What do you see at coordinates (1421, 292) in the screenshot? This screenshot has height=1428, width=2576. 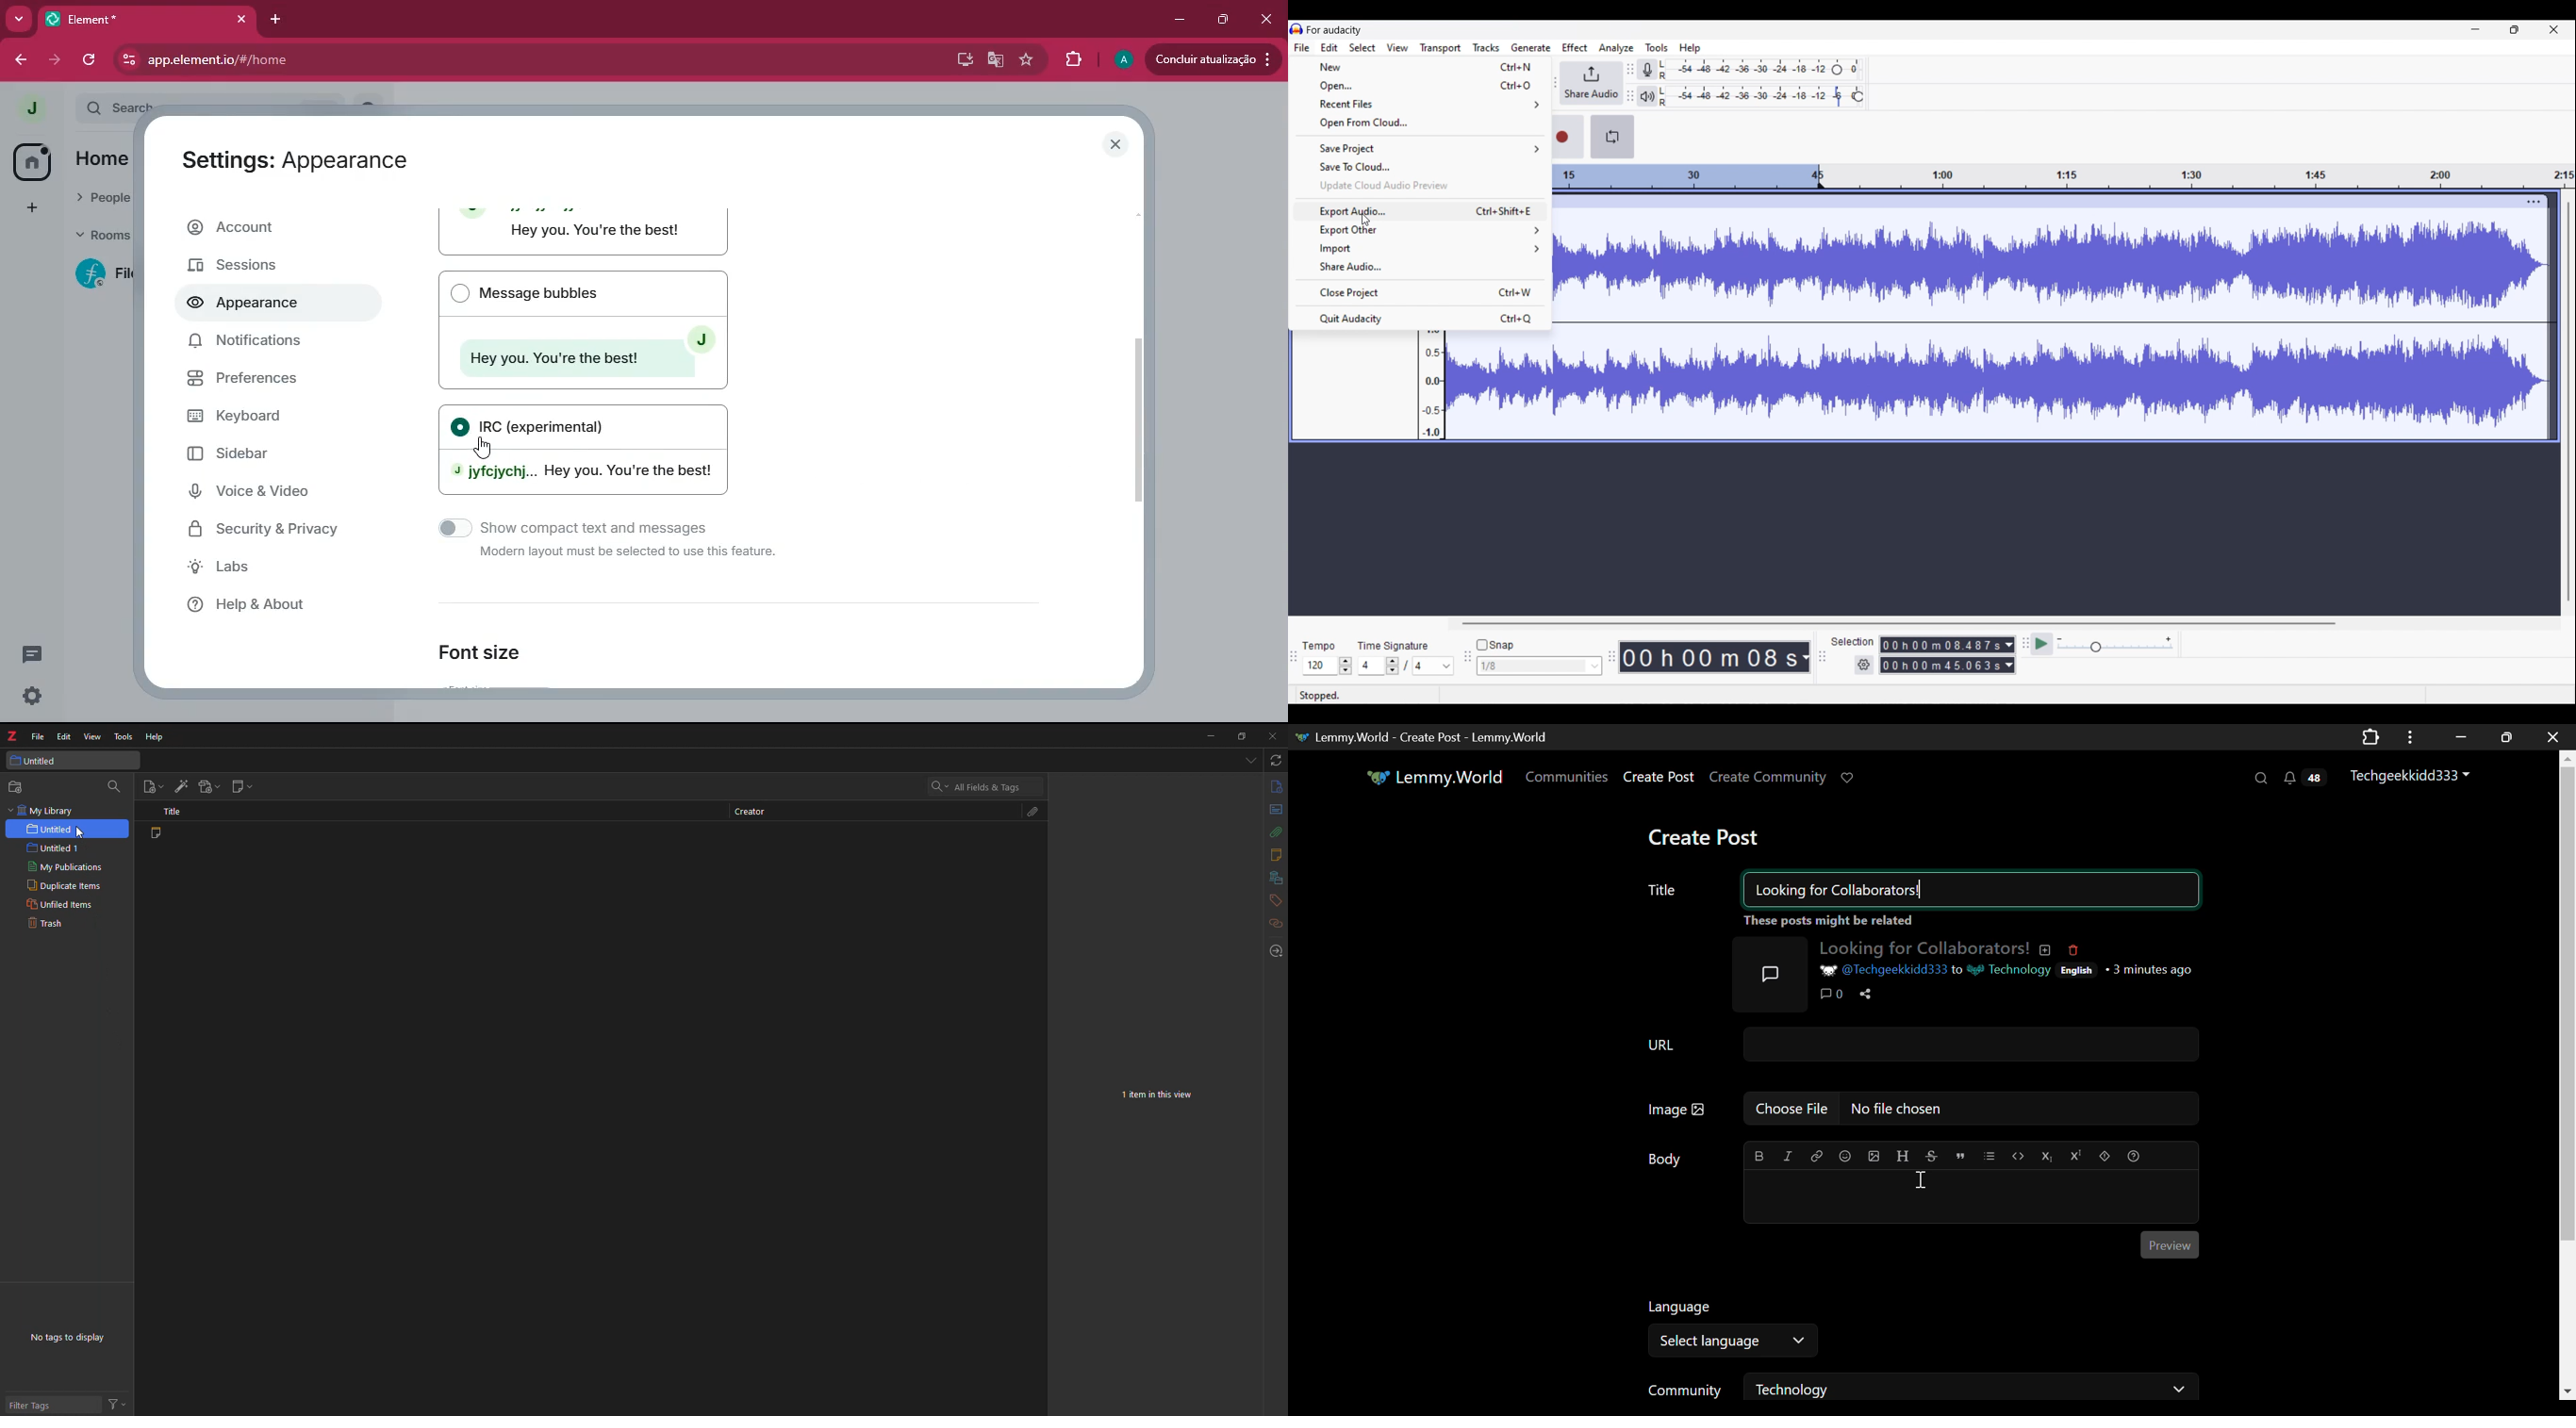 I see `Close project` at bounding box center [1421, 292].